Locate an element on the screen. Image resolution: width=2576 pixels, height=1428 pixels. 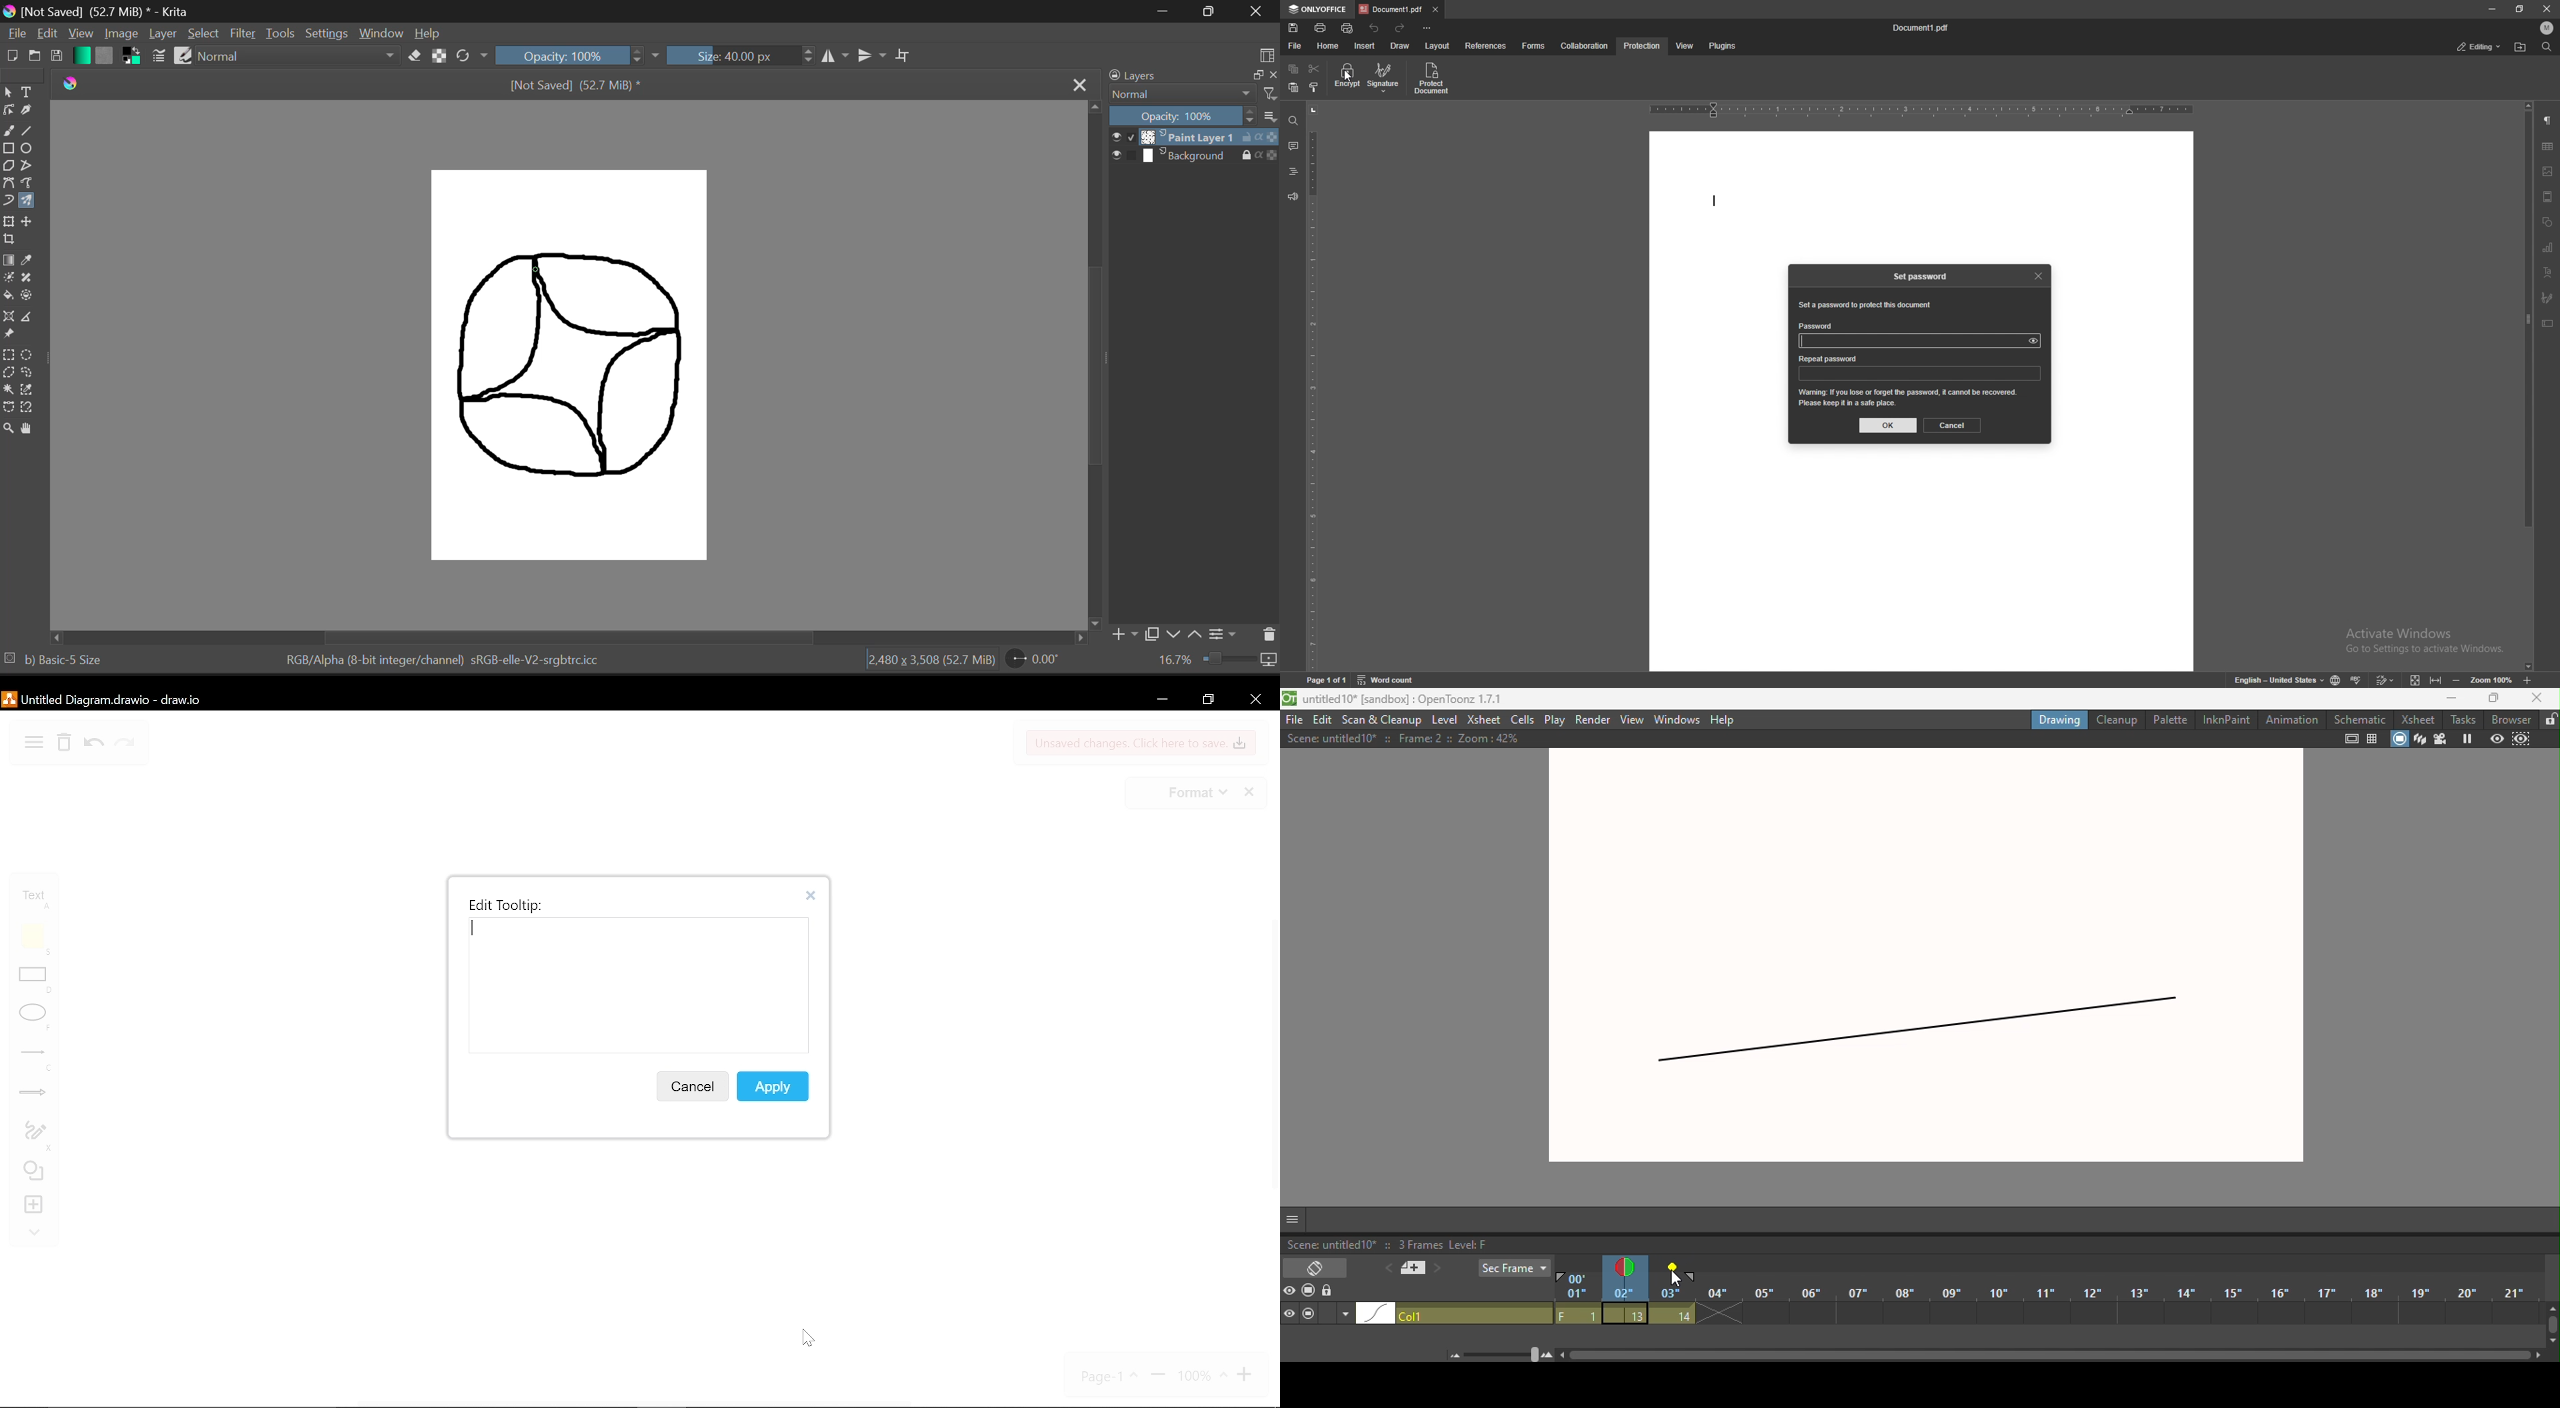
Freehand is located at coordinates (8, 129).